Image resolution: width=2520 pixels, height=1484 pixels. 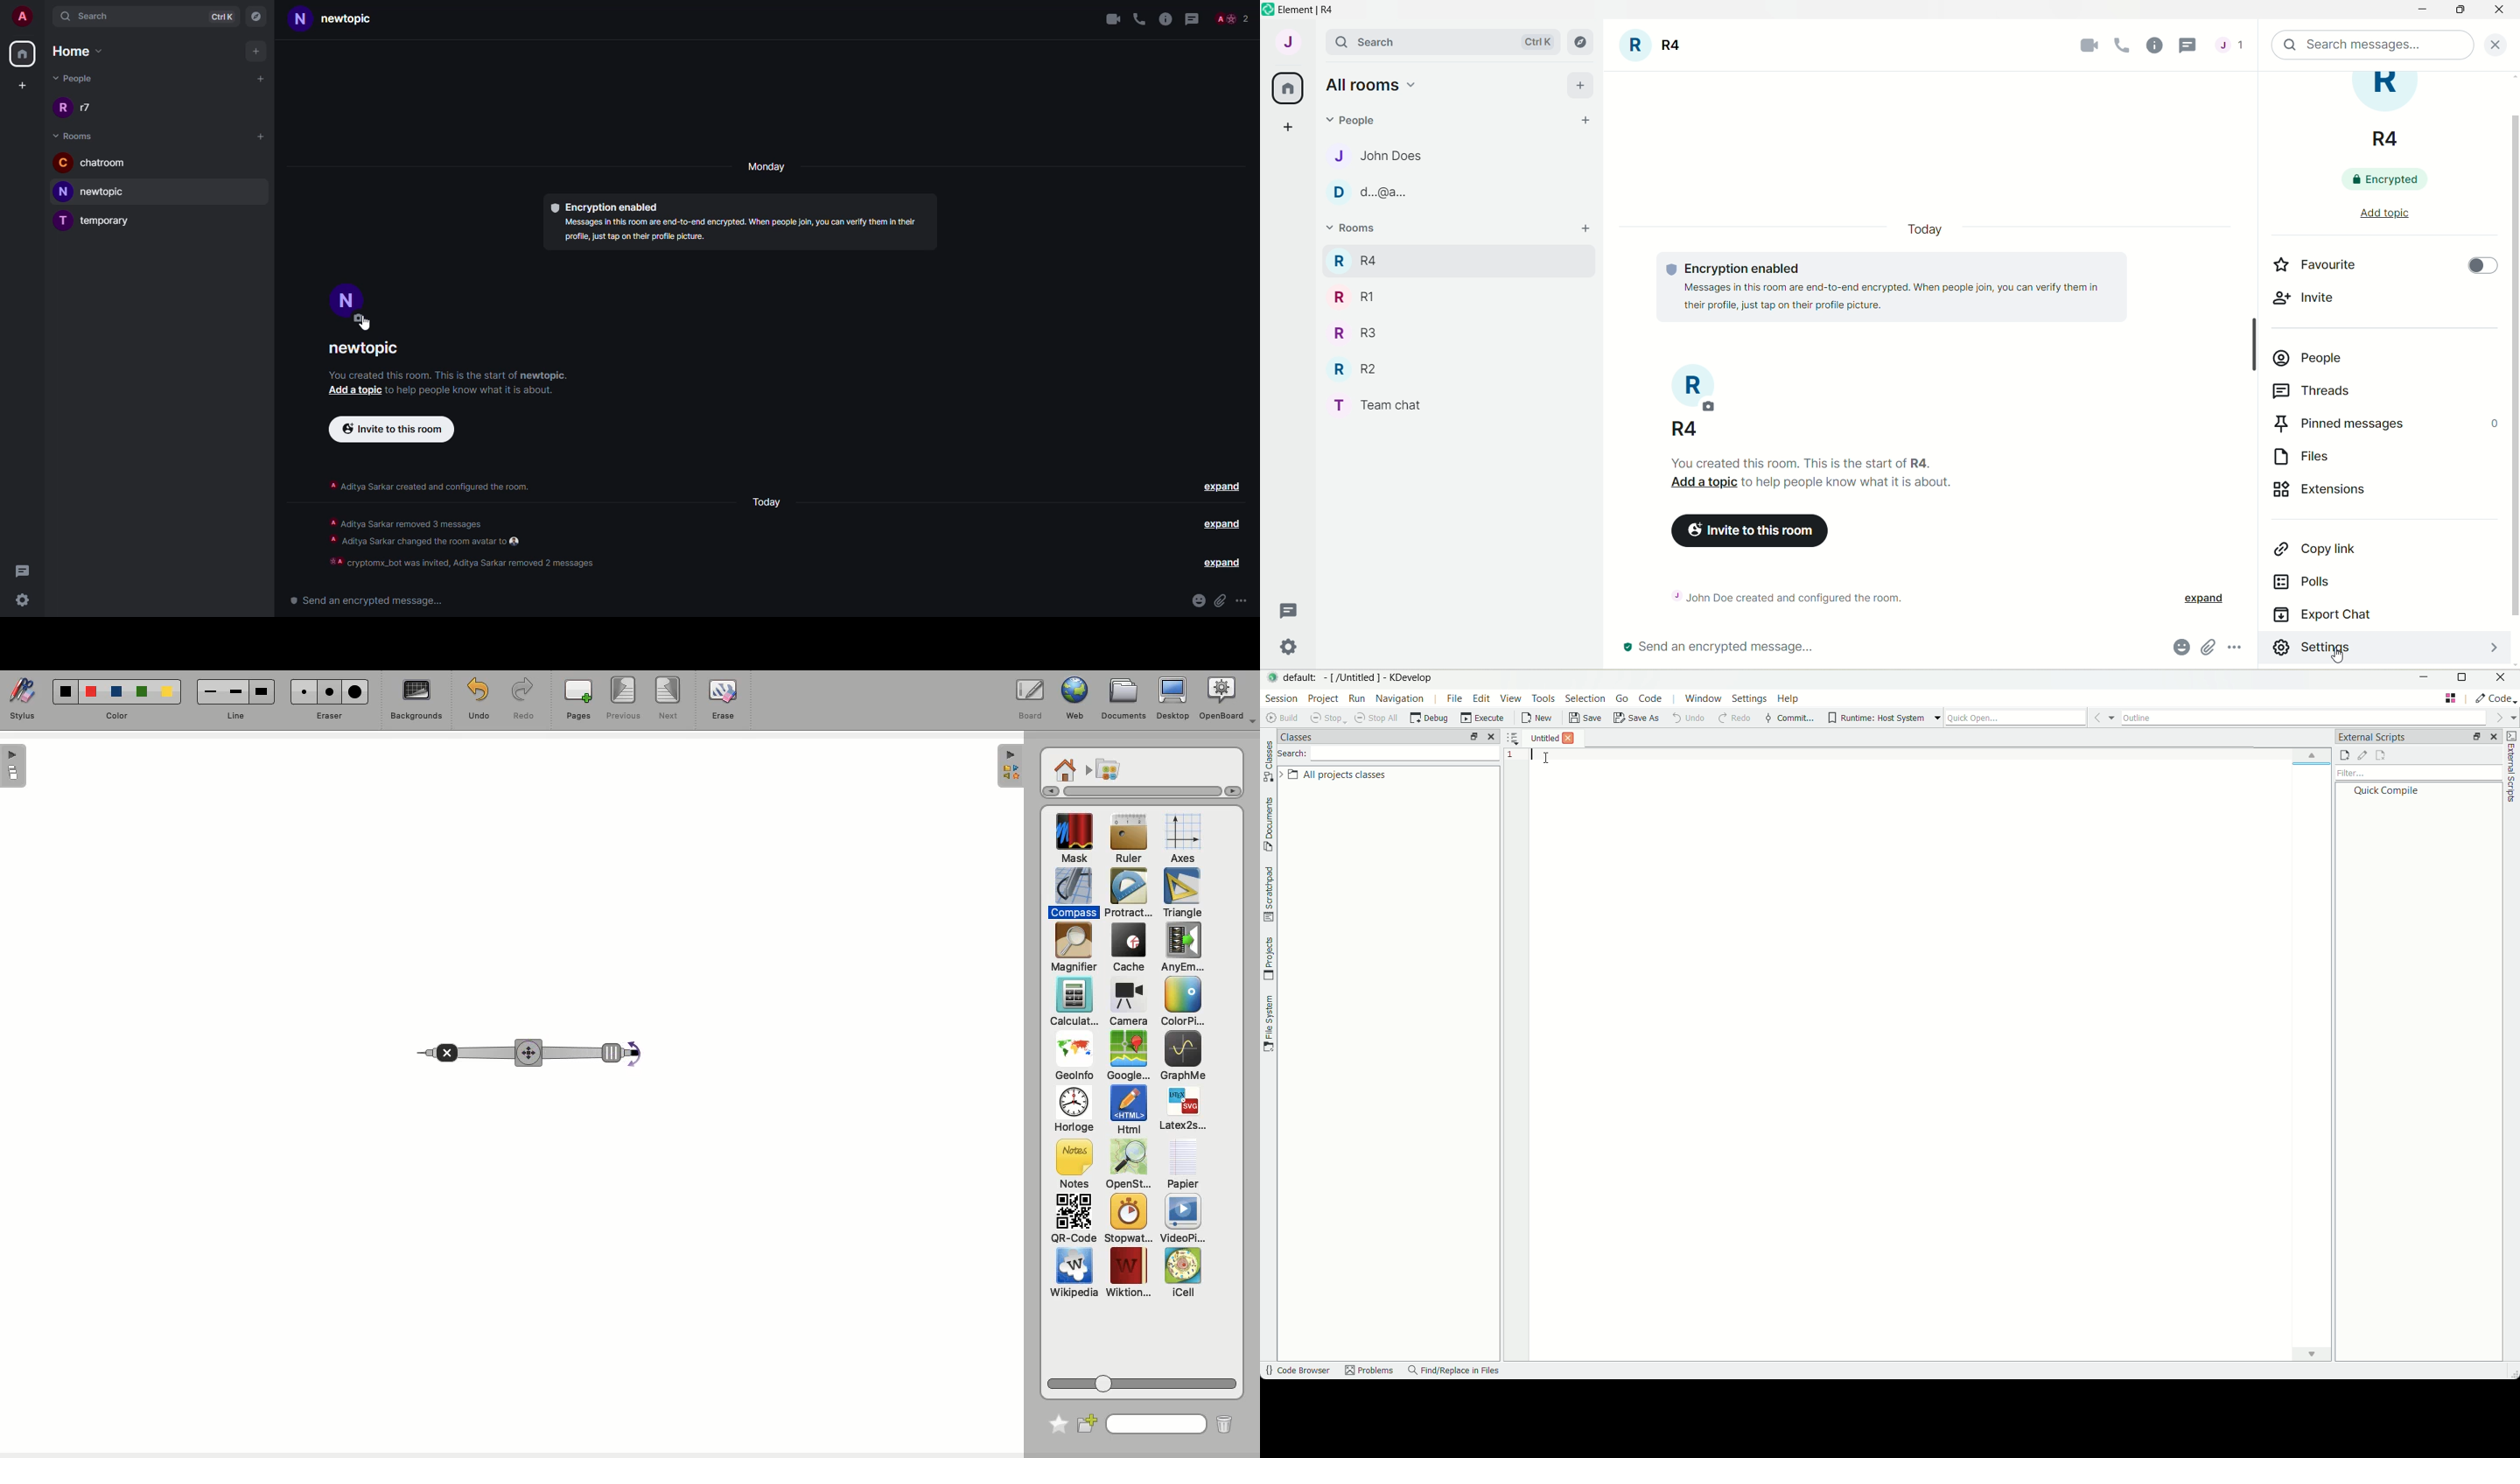 I want to click on video call, so click(x=2086, y=45).